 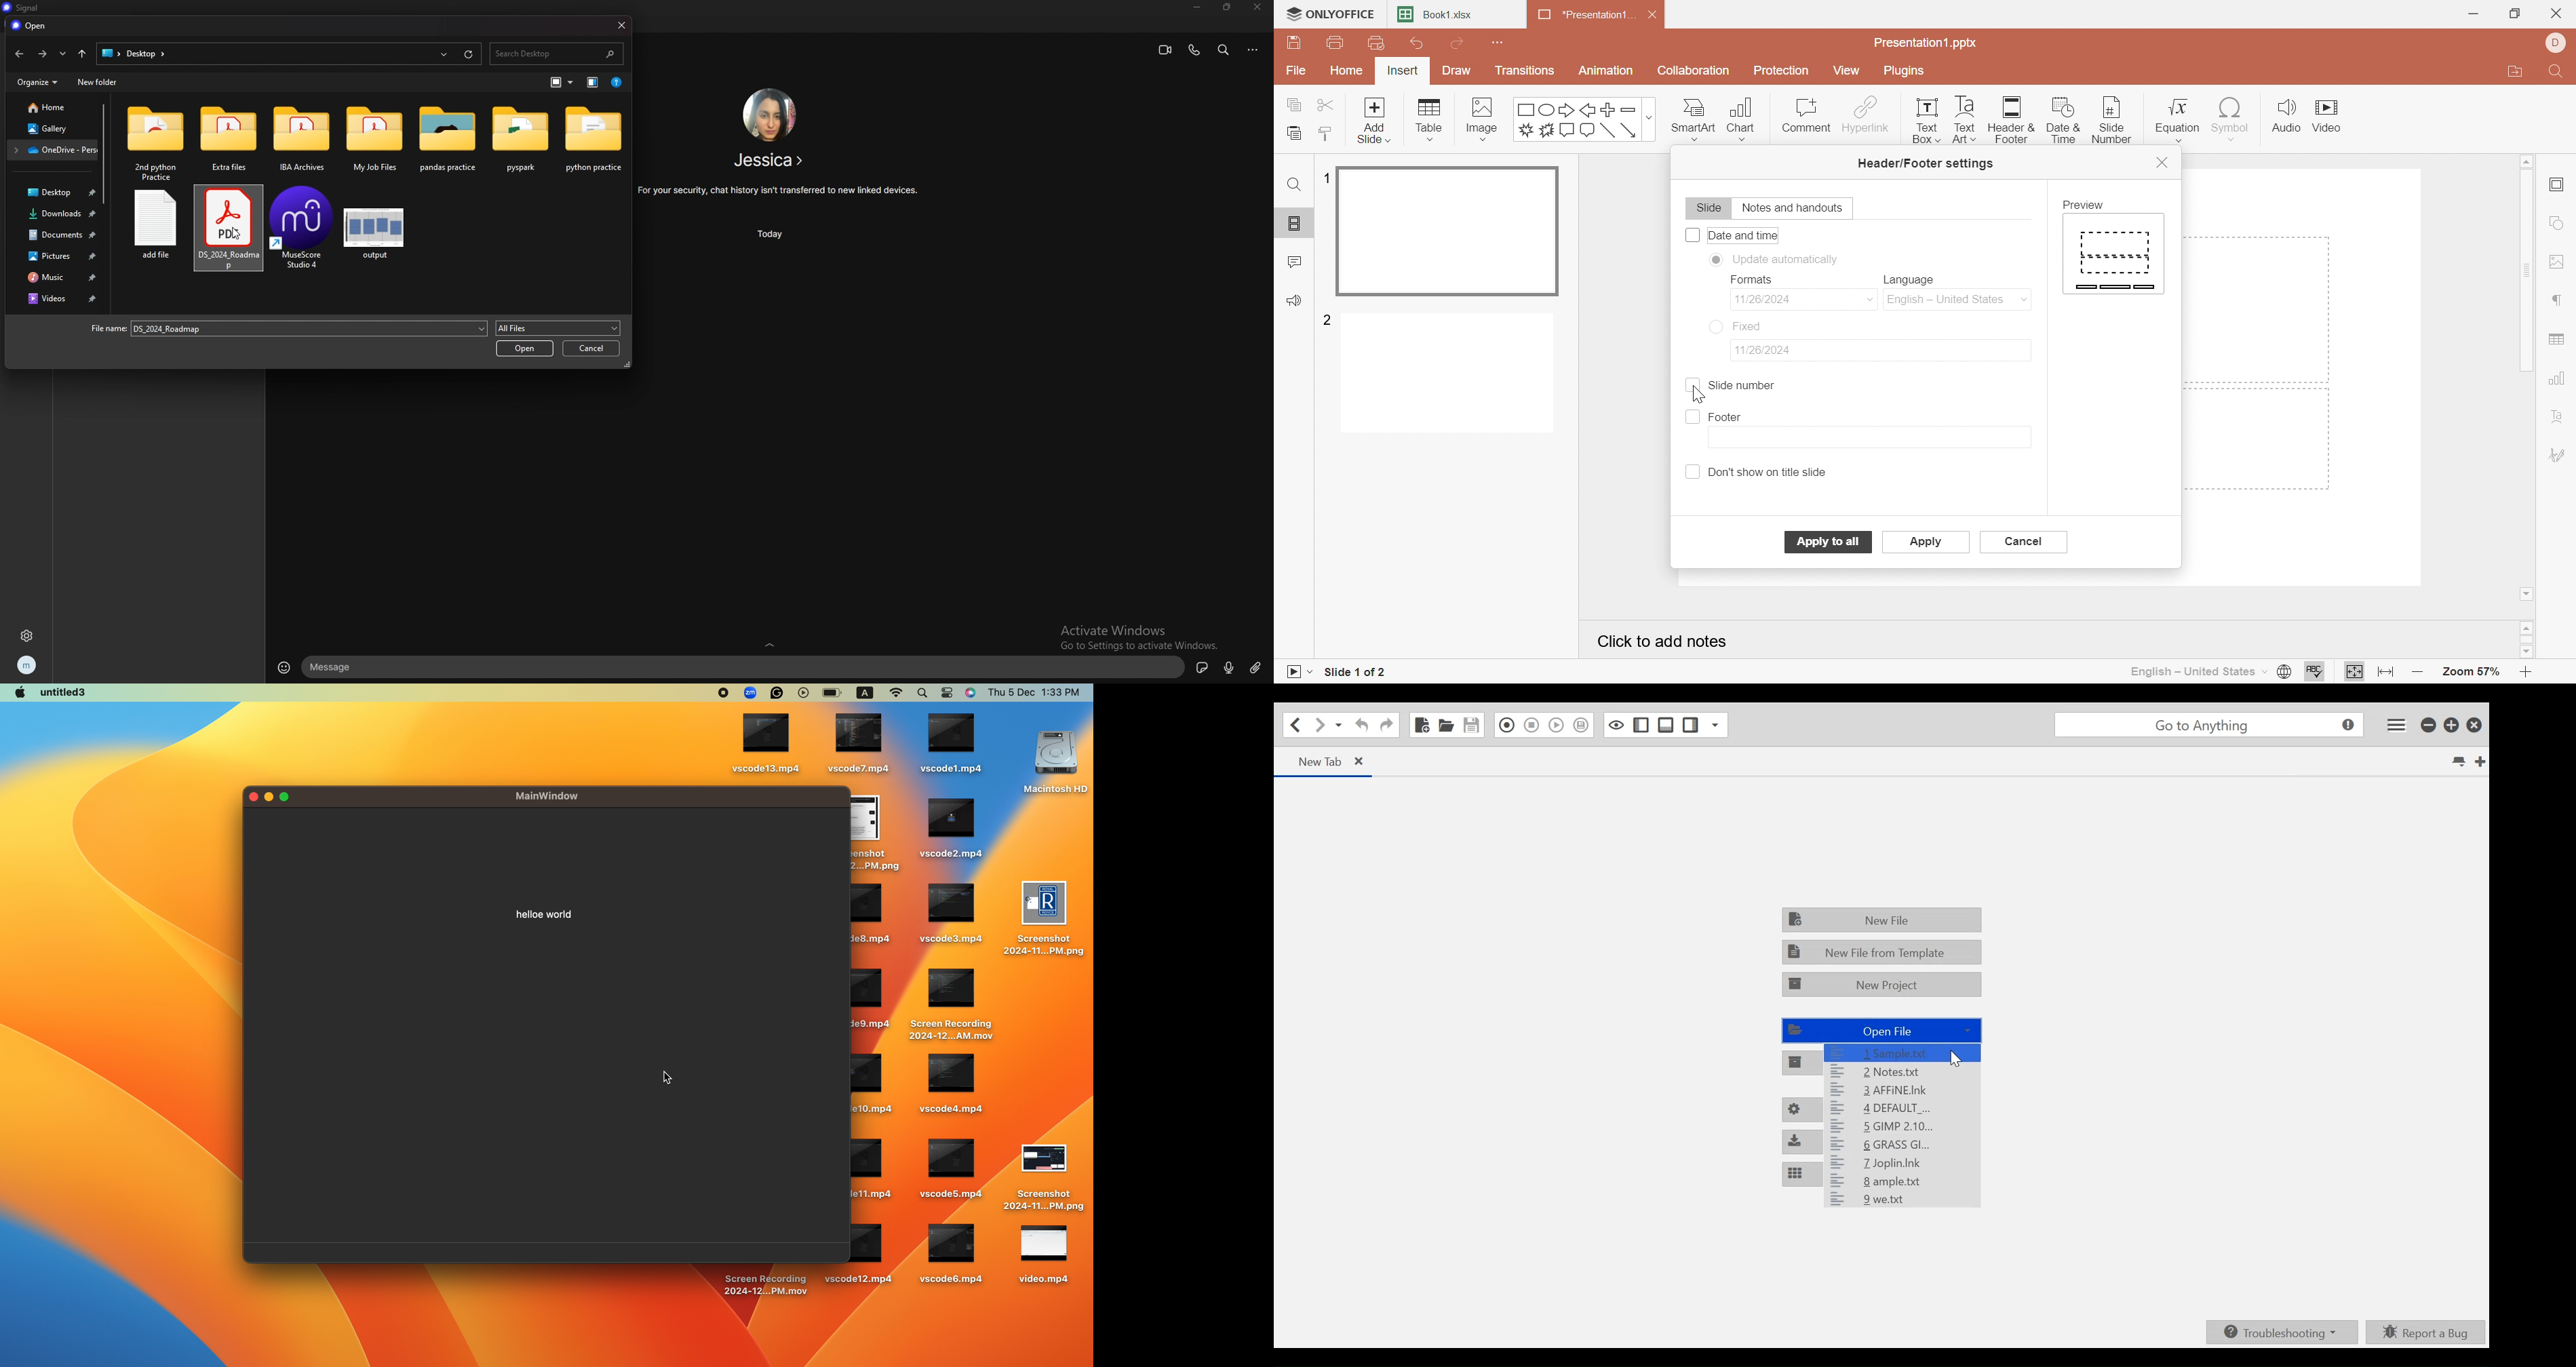 I want to click on Close, so click(x=2559, y=15).